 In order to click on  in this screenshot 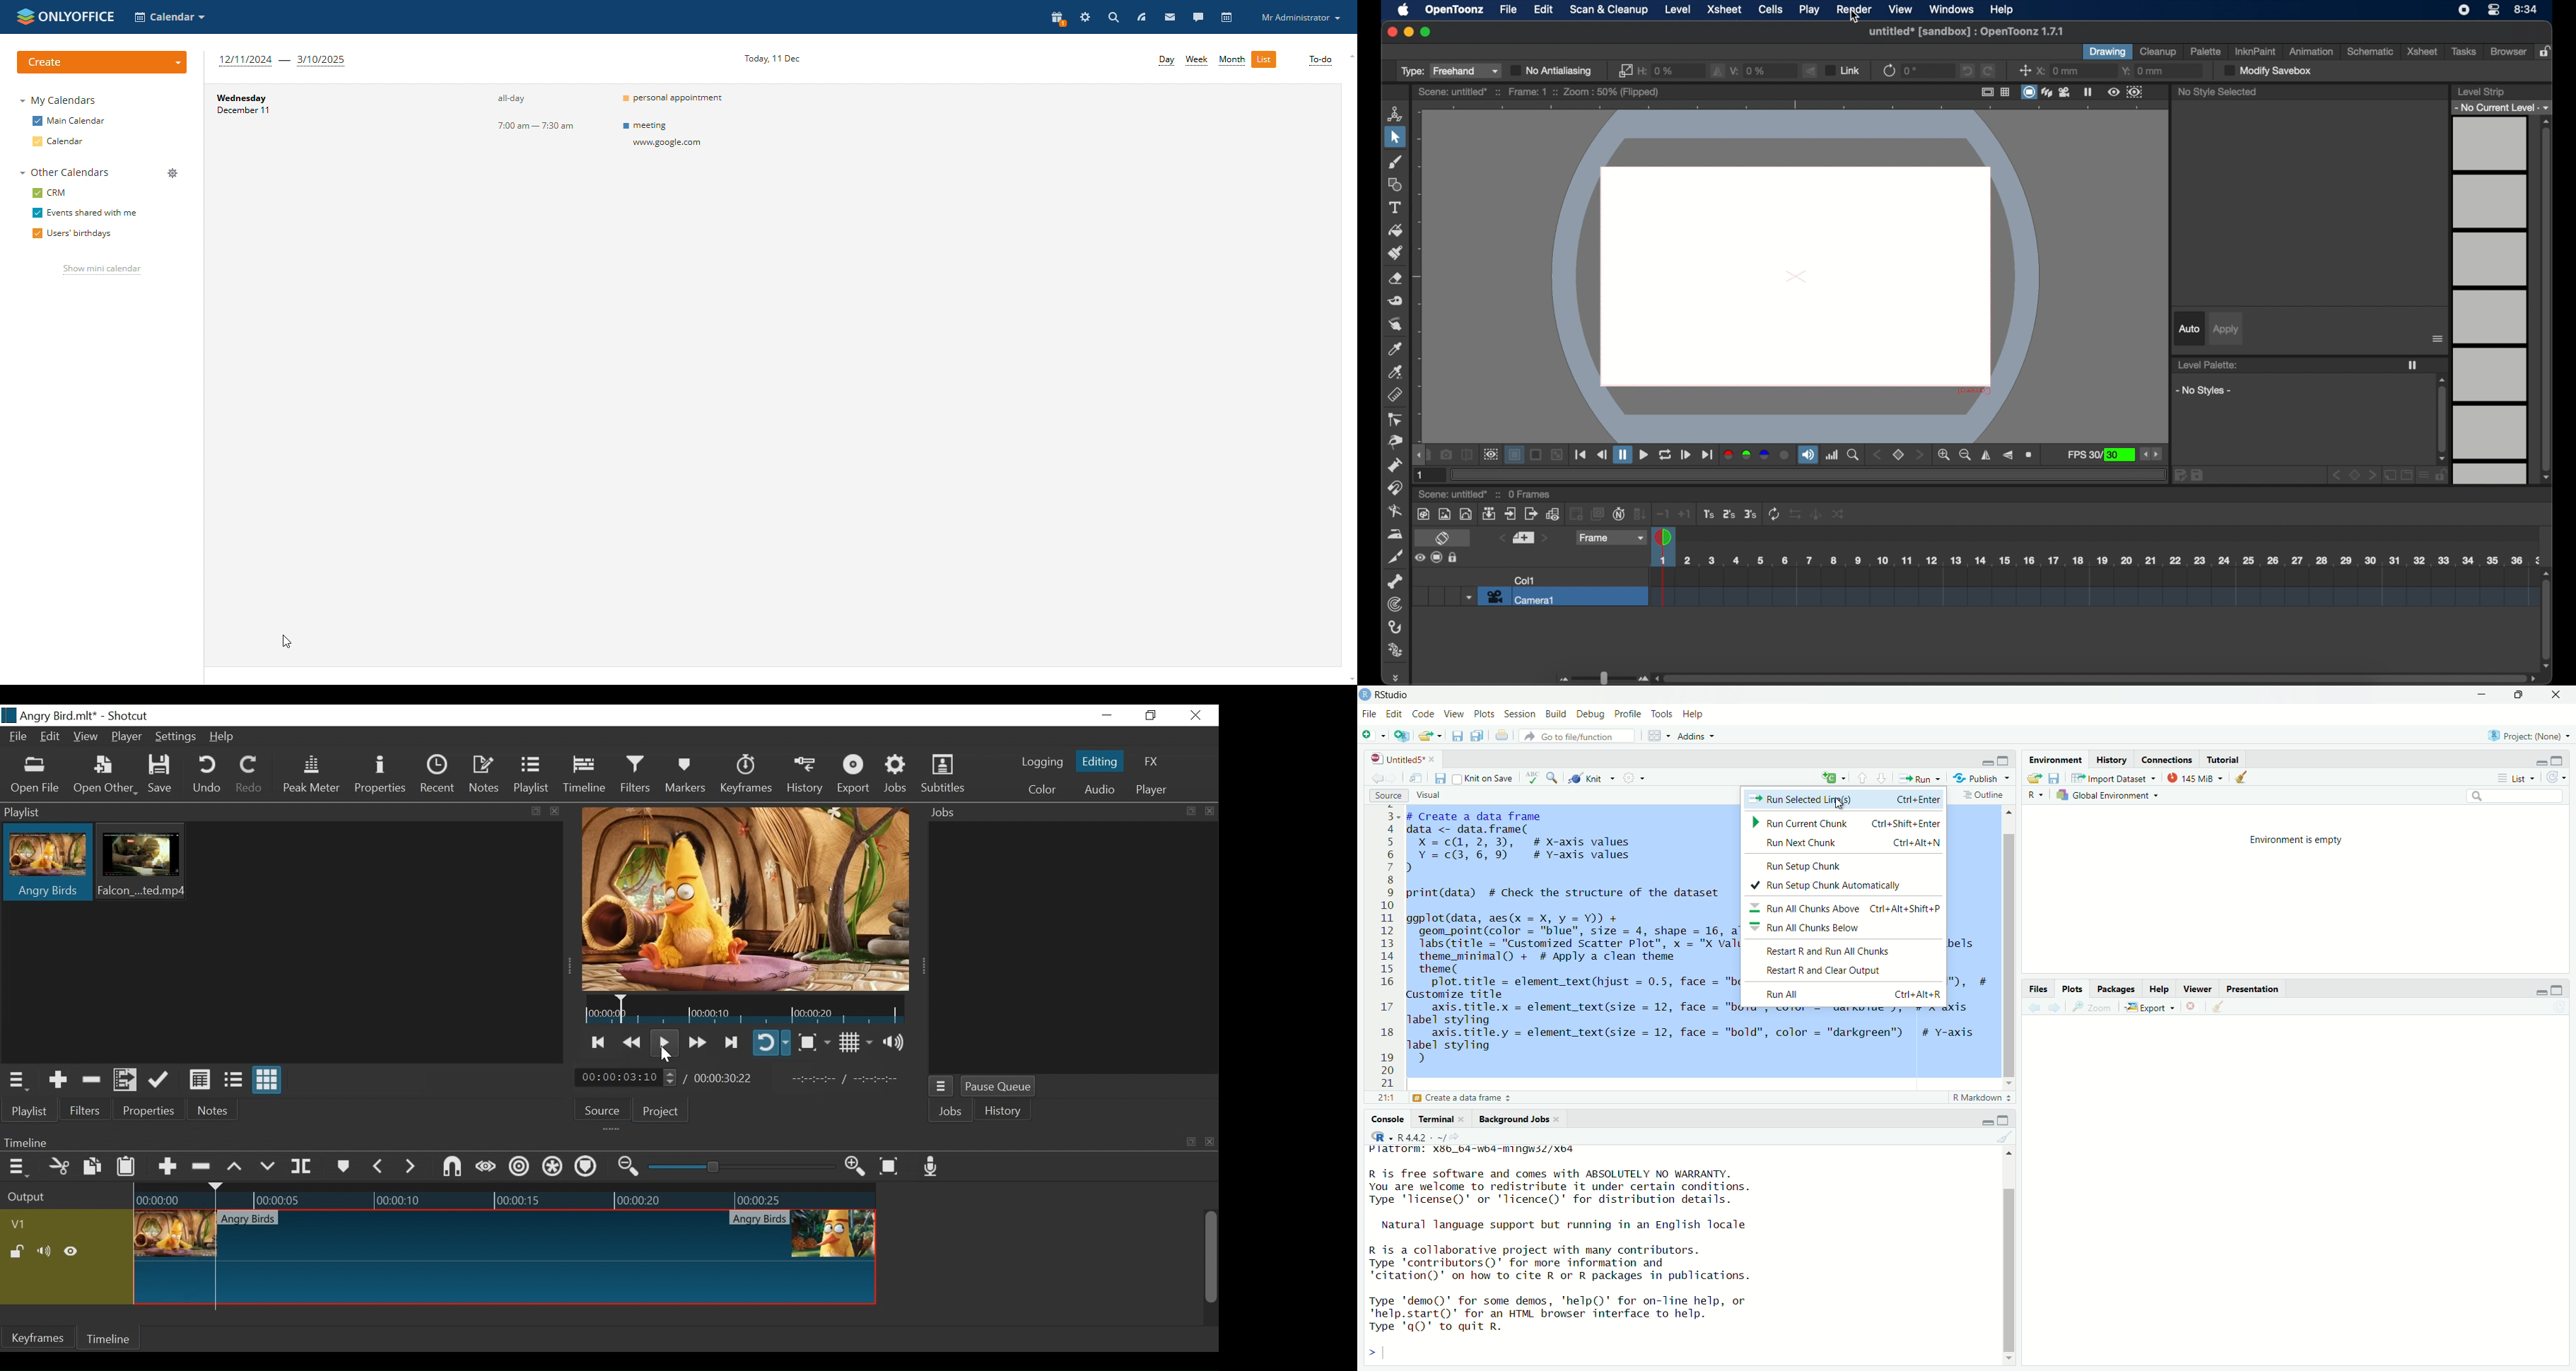, I will do `click(2180, 475)`.